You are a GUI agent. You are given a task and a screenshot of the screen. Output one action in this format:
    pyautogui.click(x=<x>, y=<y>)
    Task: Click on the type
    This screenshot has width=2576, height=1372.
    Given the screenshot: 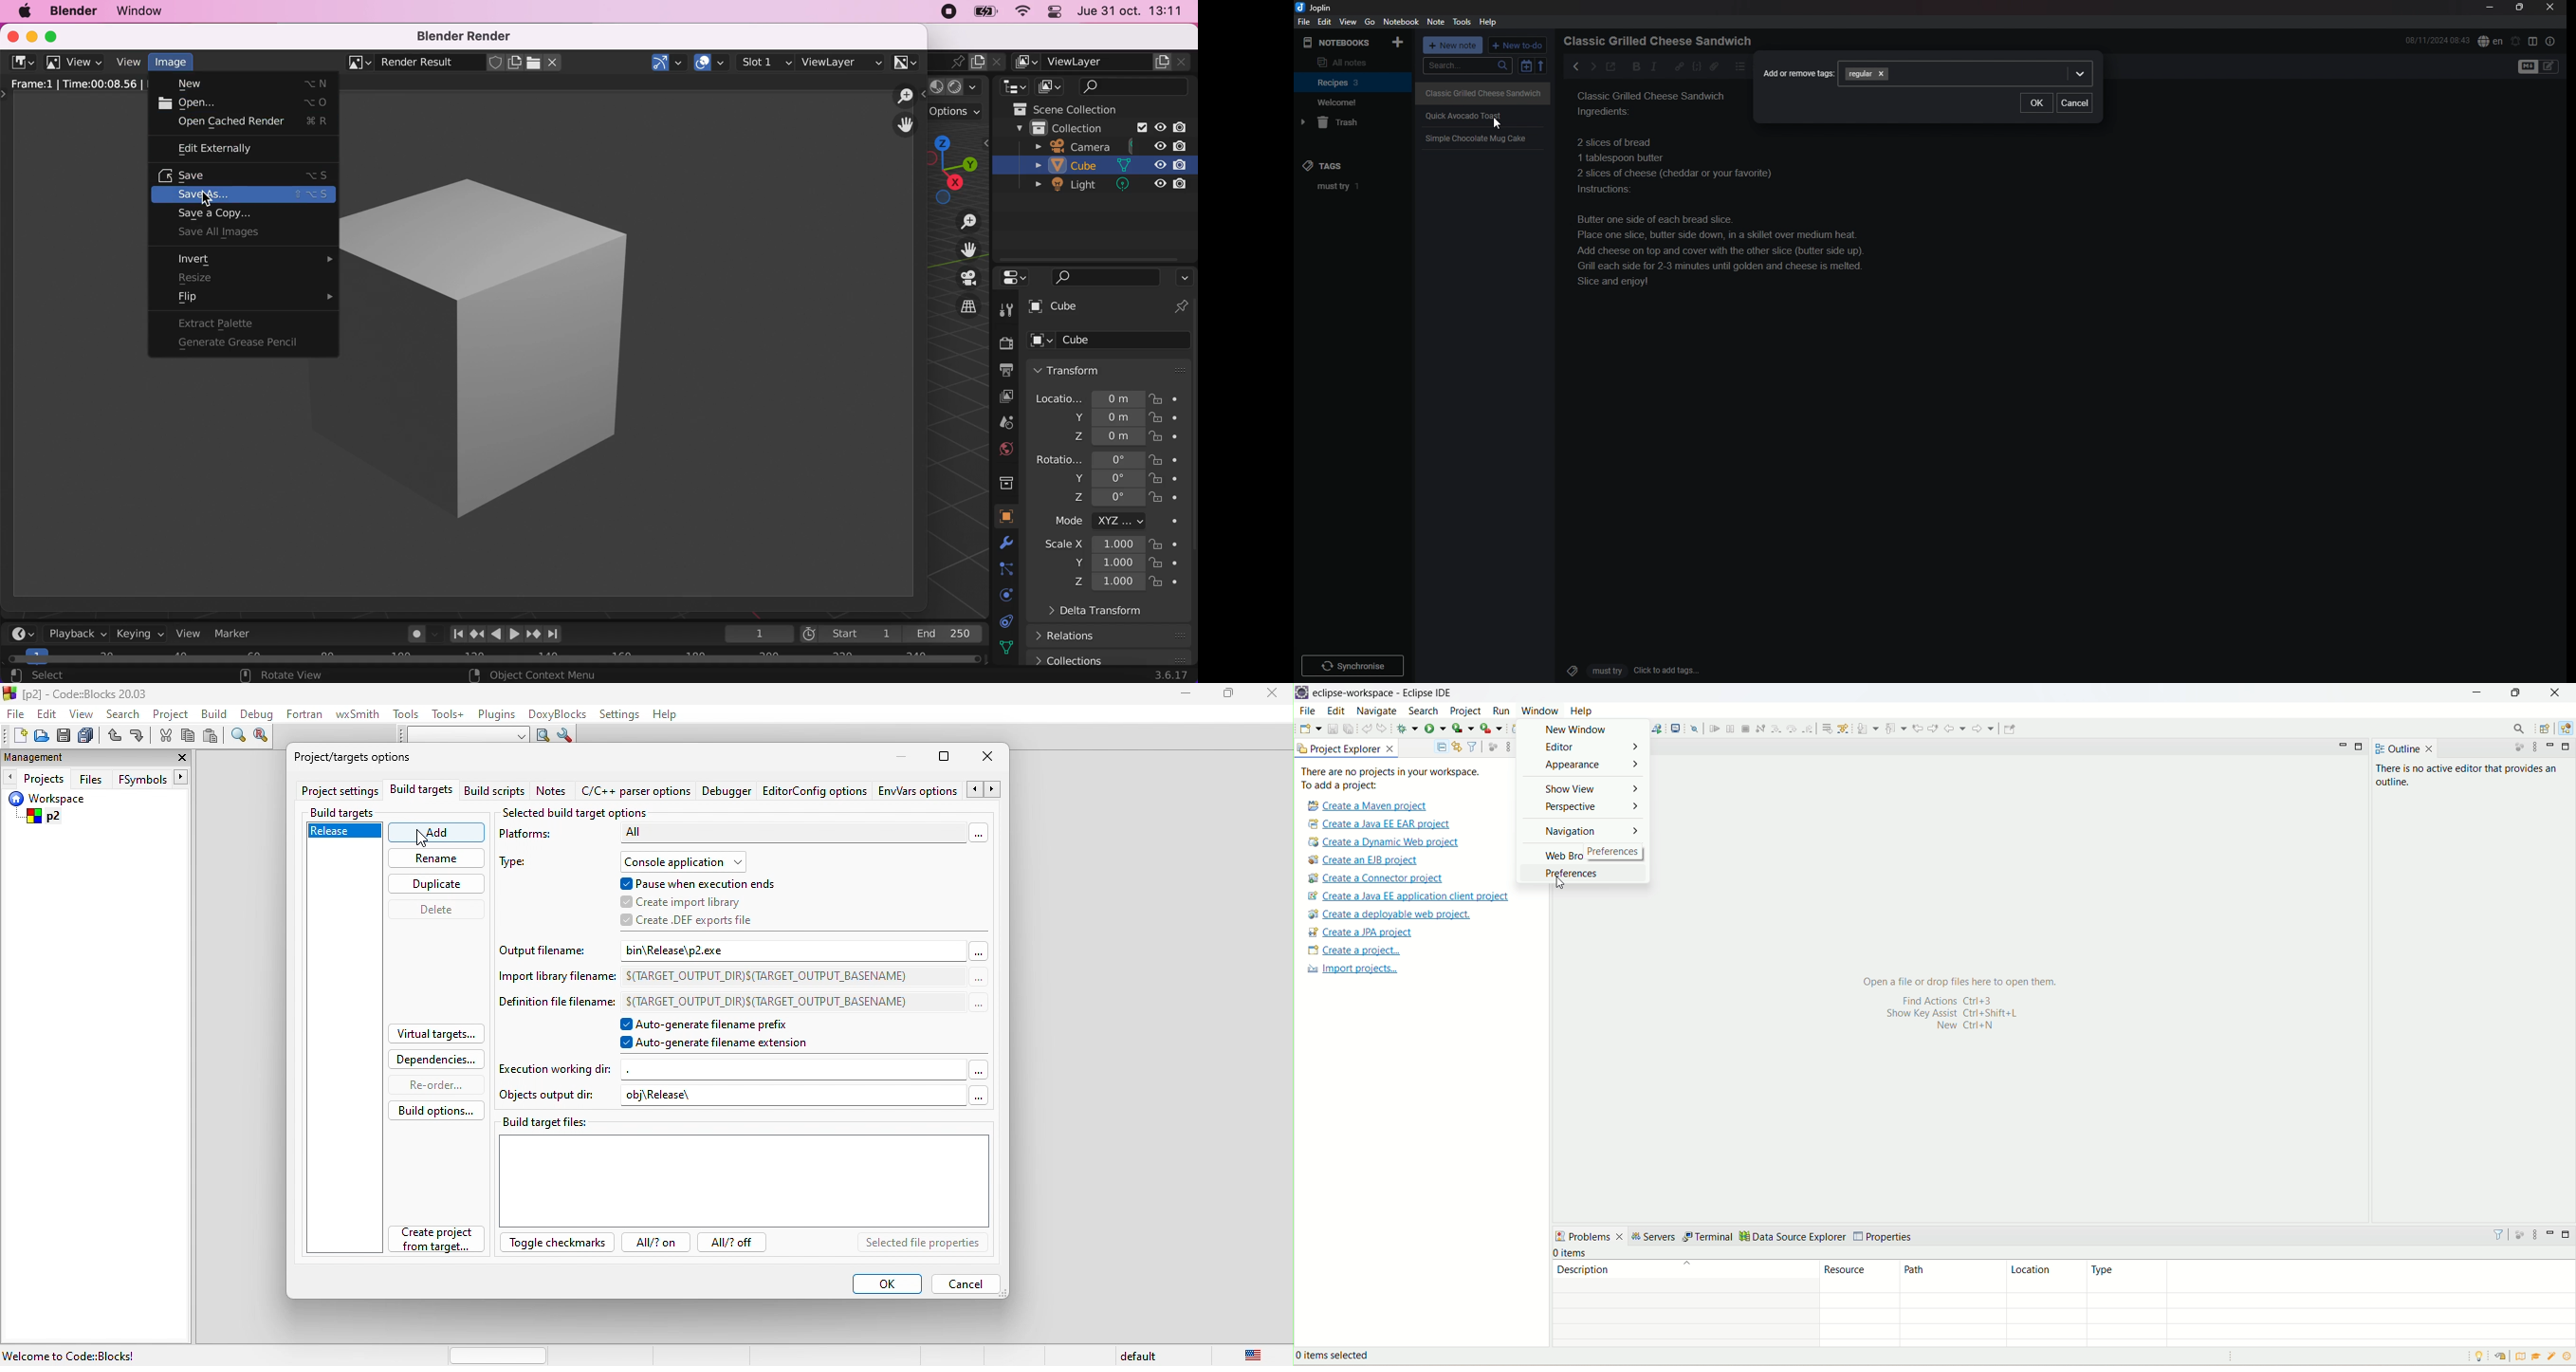 What is the action you would take?
    pyautogui.click(x=522, y=863)
    